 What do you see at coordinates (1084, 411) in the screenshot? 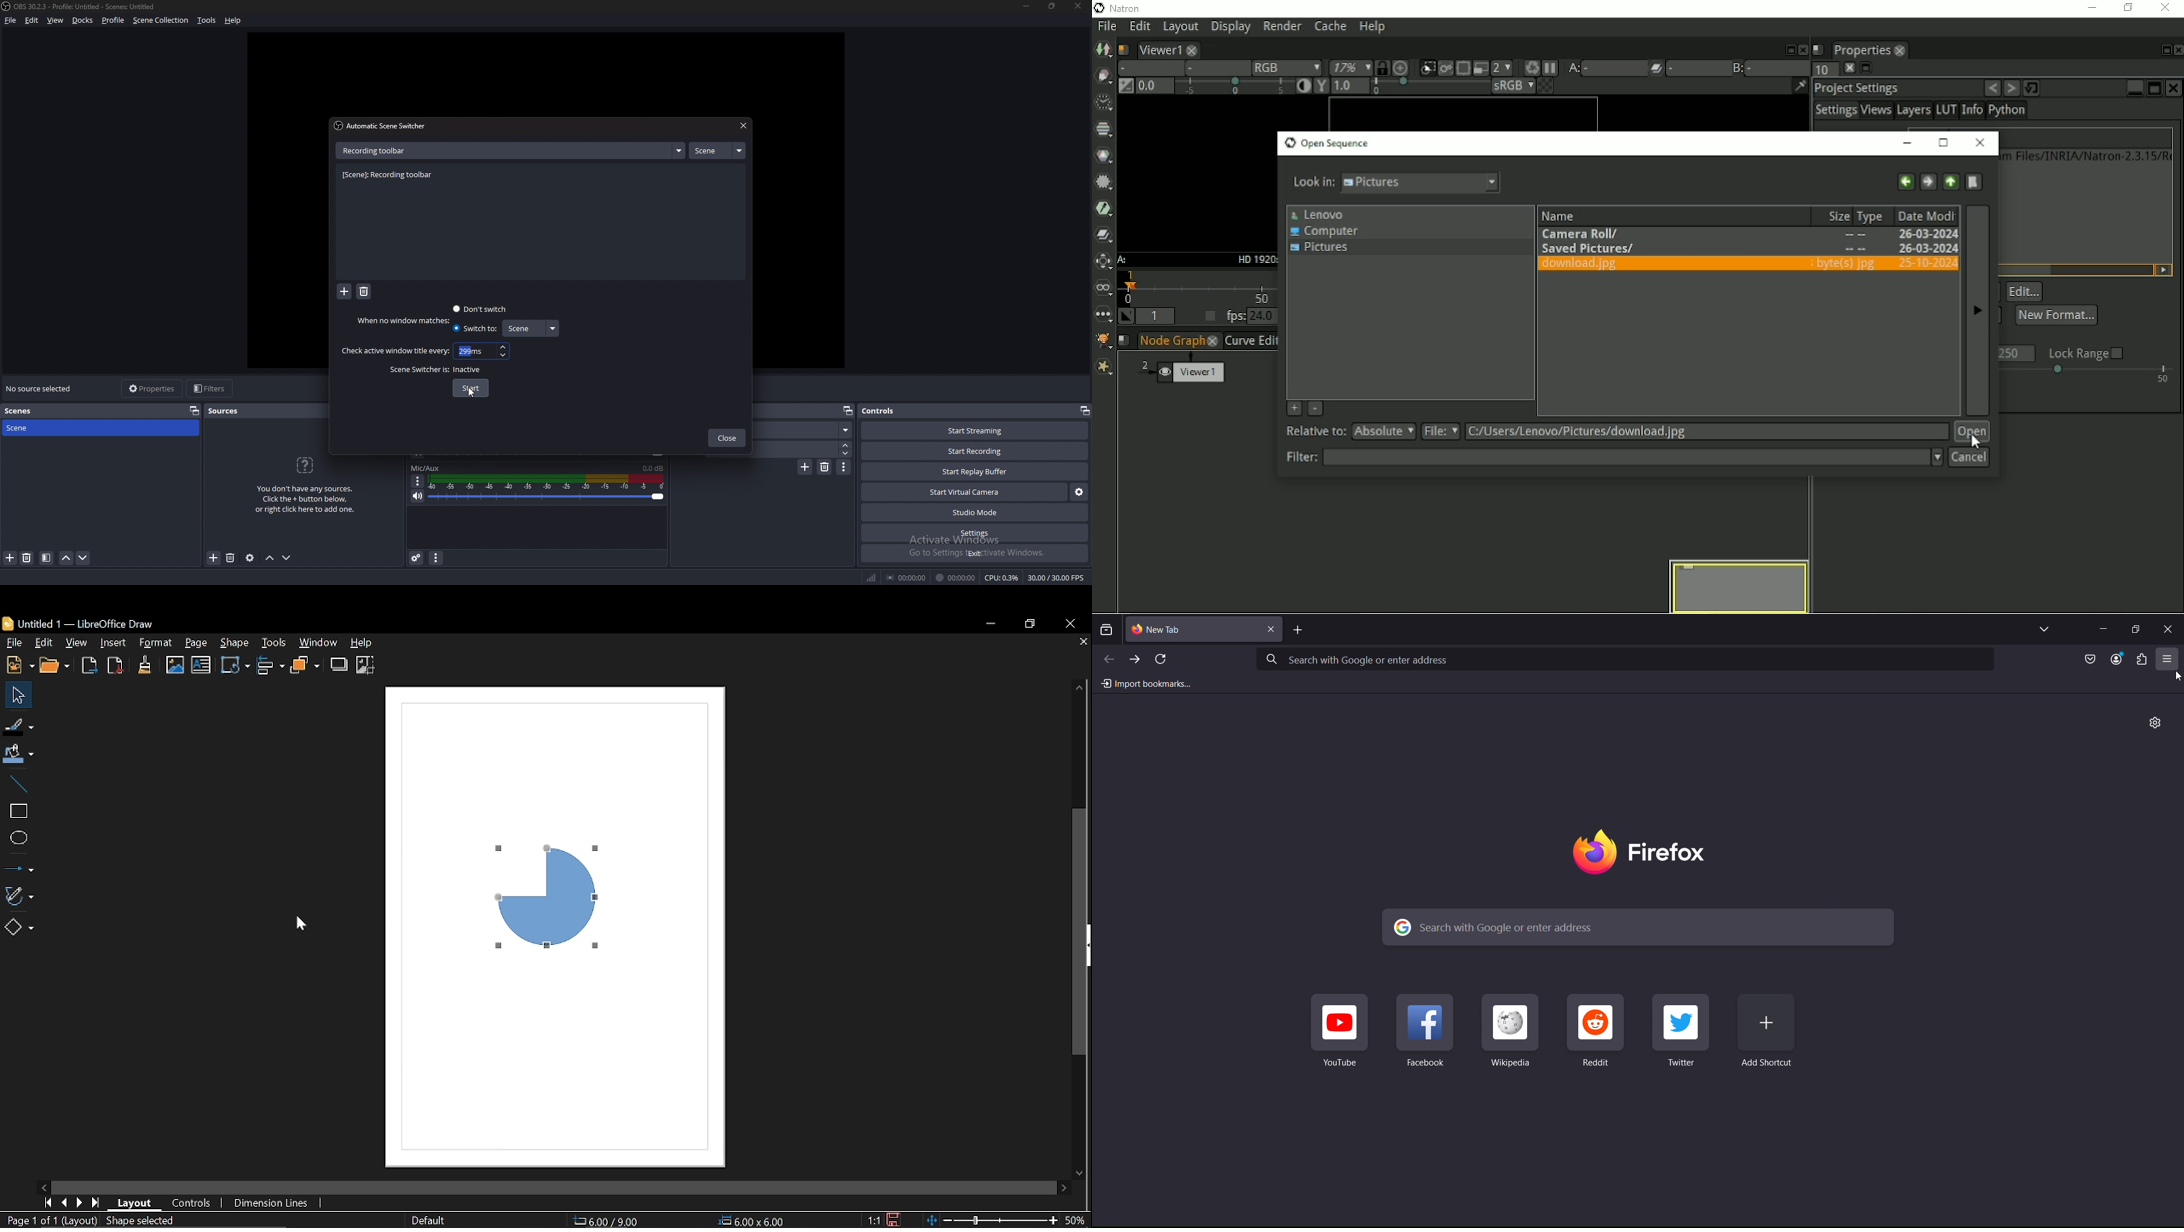
I see `pop out` at bounding box center [1084, 411].